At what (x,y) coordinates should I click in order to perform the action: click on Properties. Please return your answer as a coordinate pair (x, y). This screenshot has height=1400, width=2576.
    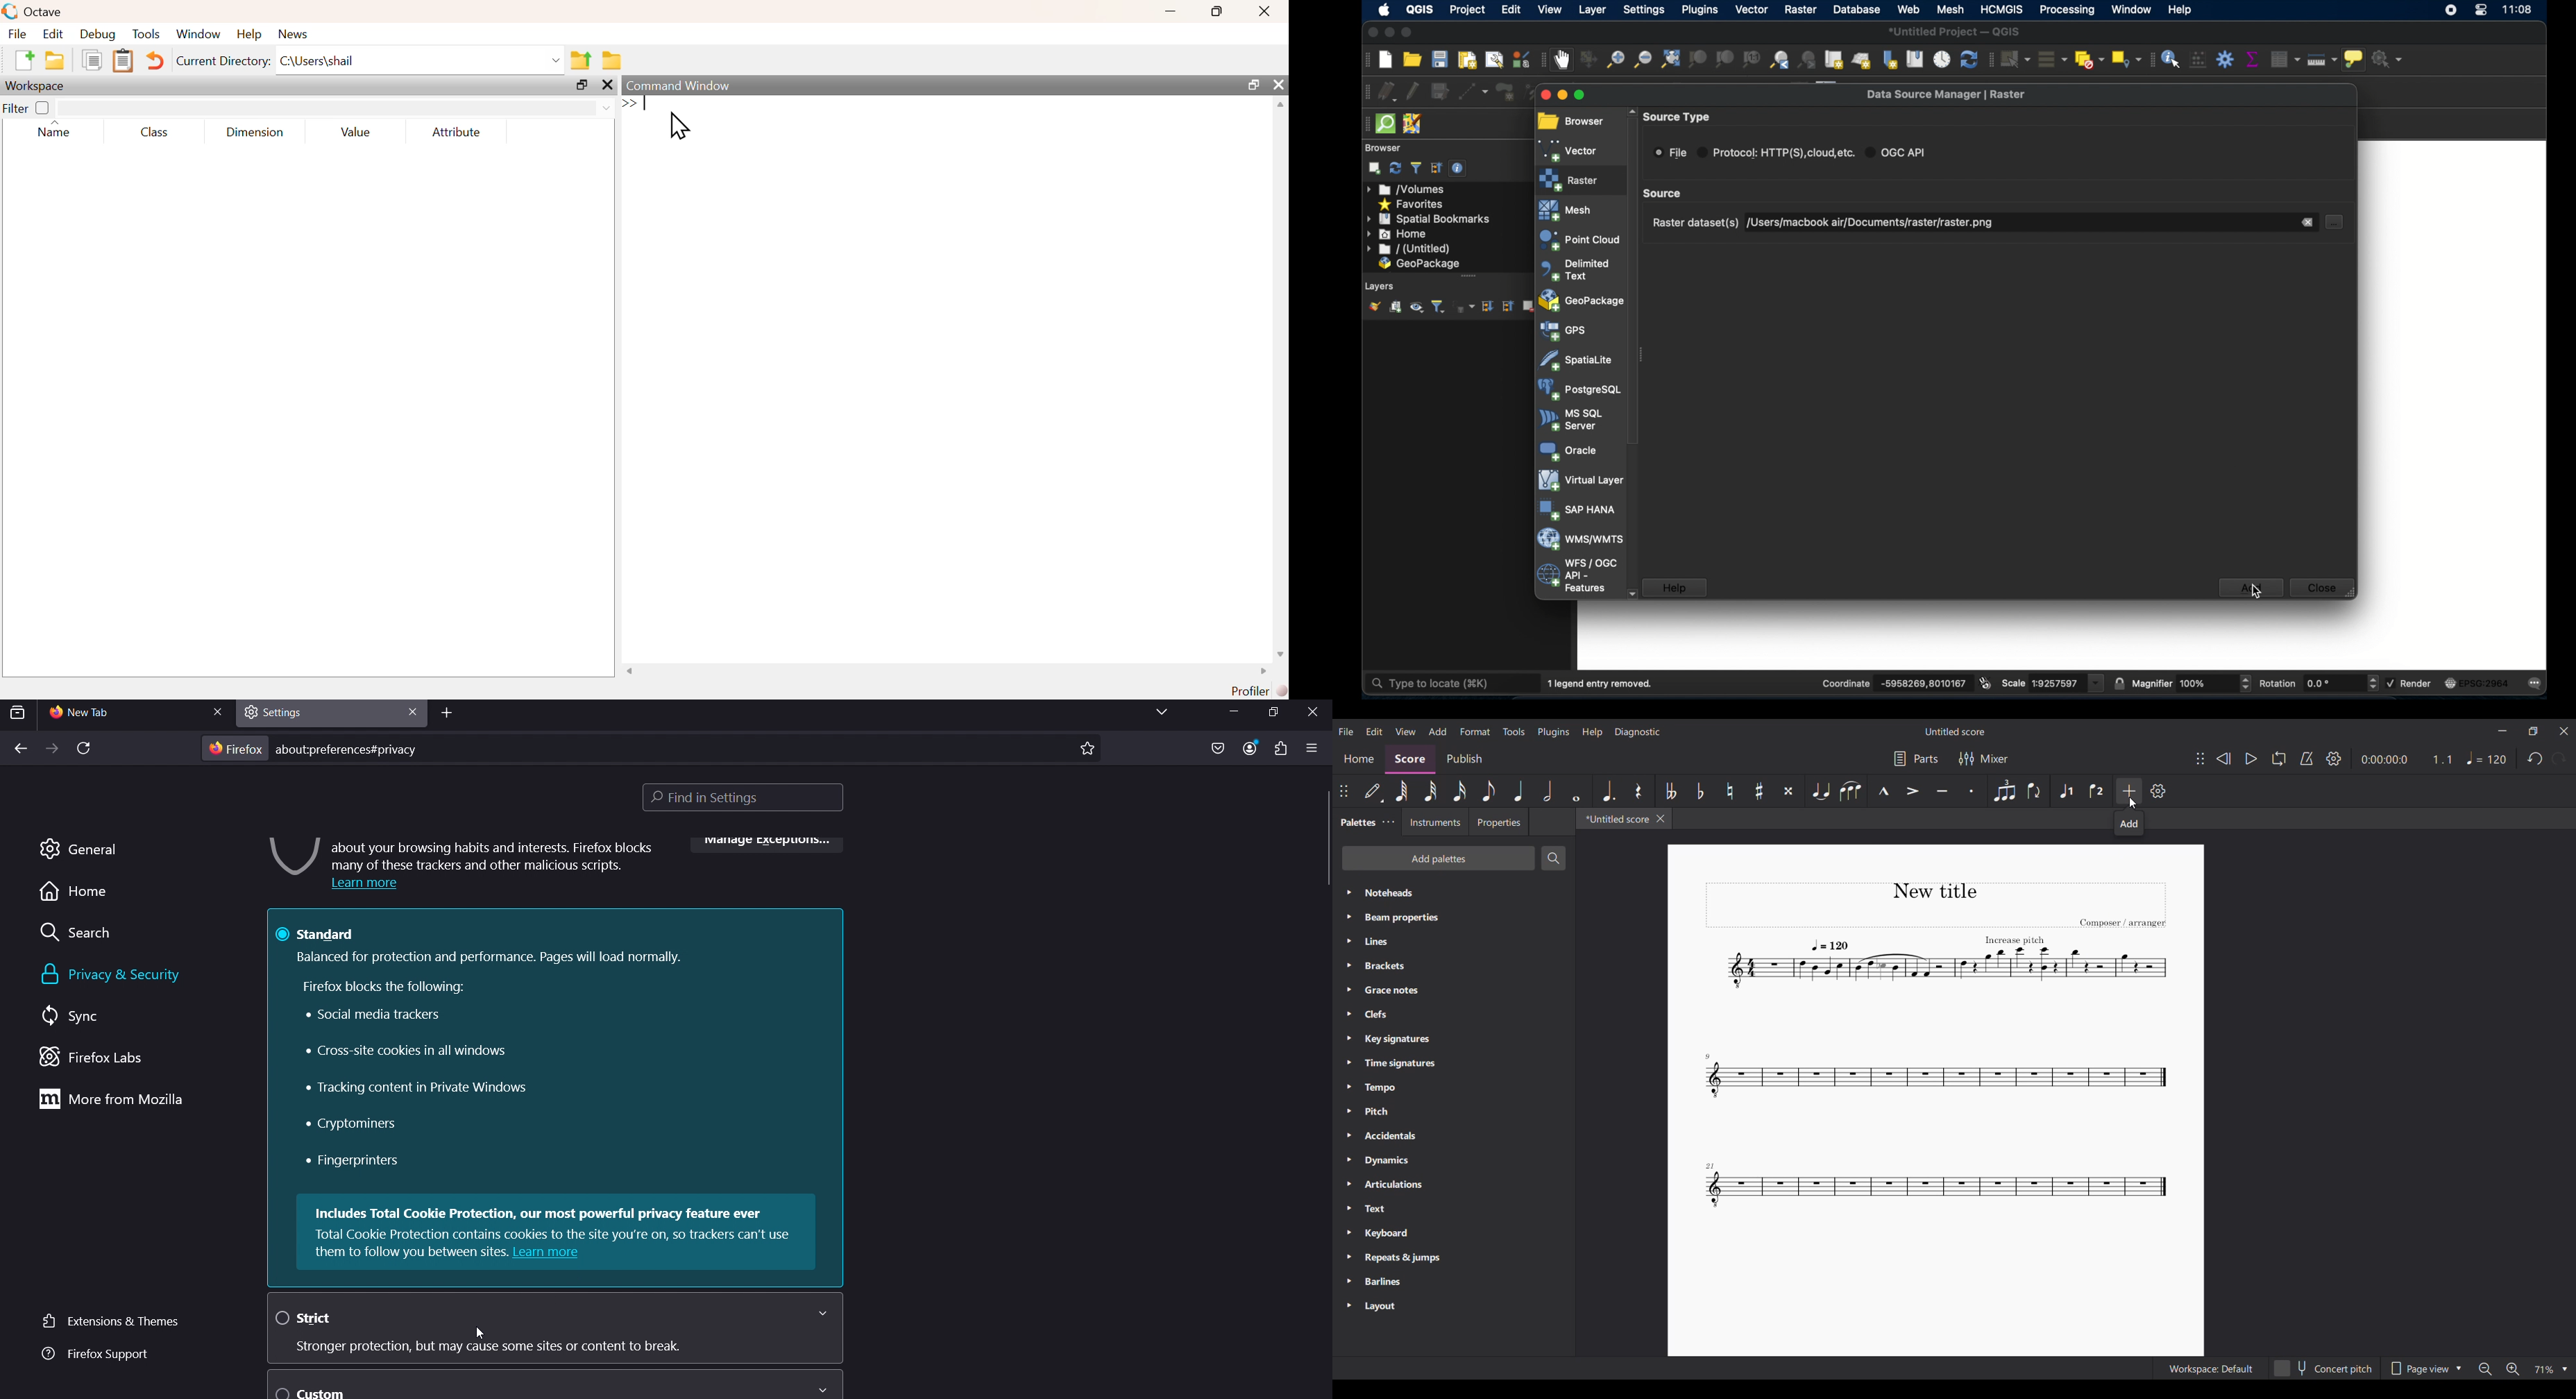
    Looking at the image, I should click on (1498, 822).